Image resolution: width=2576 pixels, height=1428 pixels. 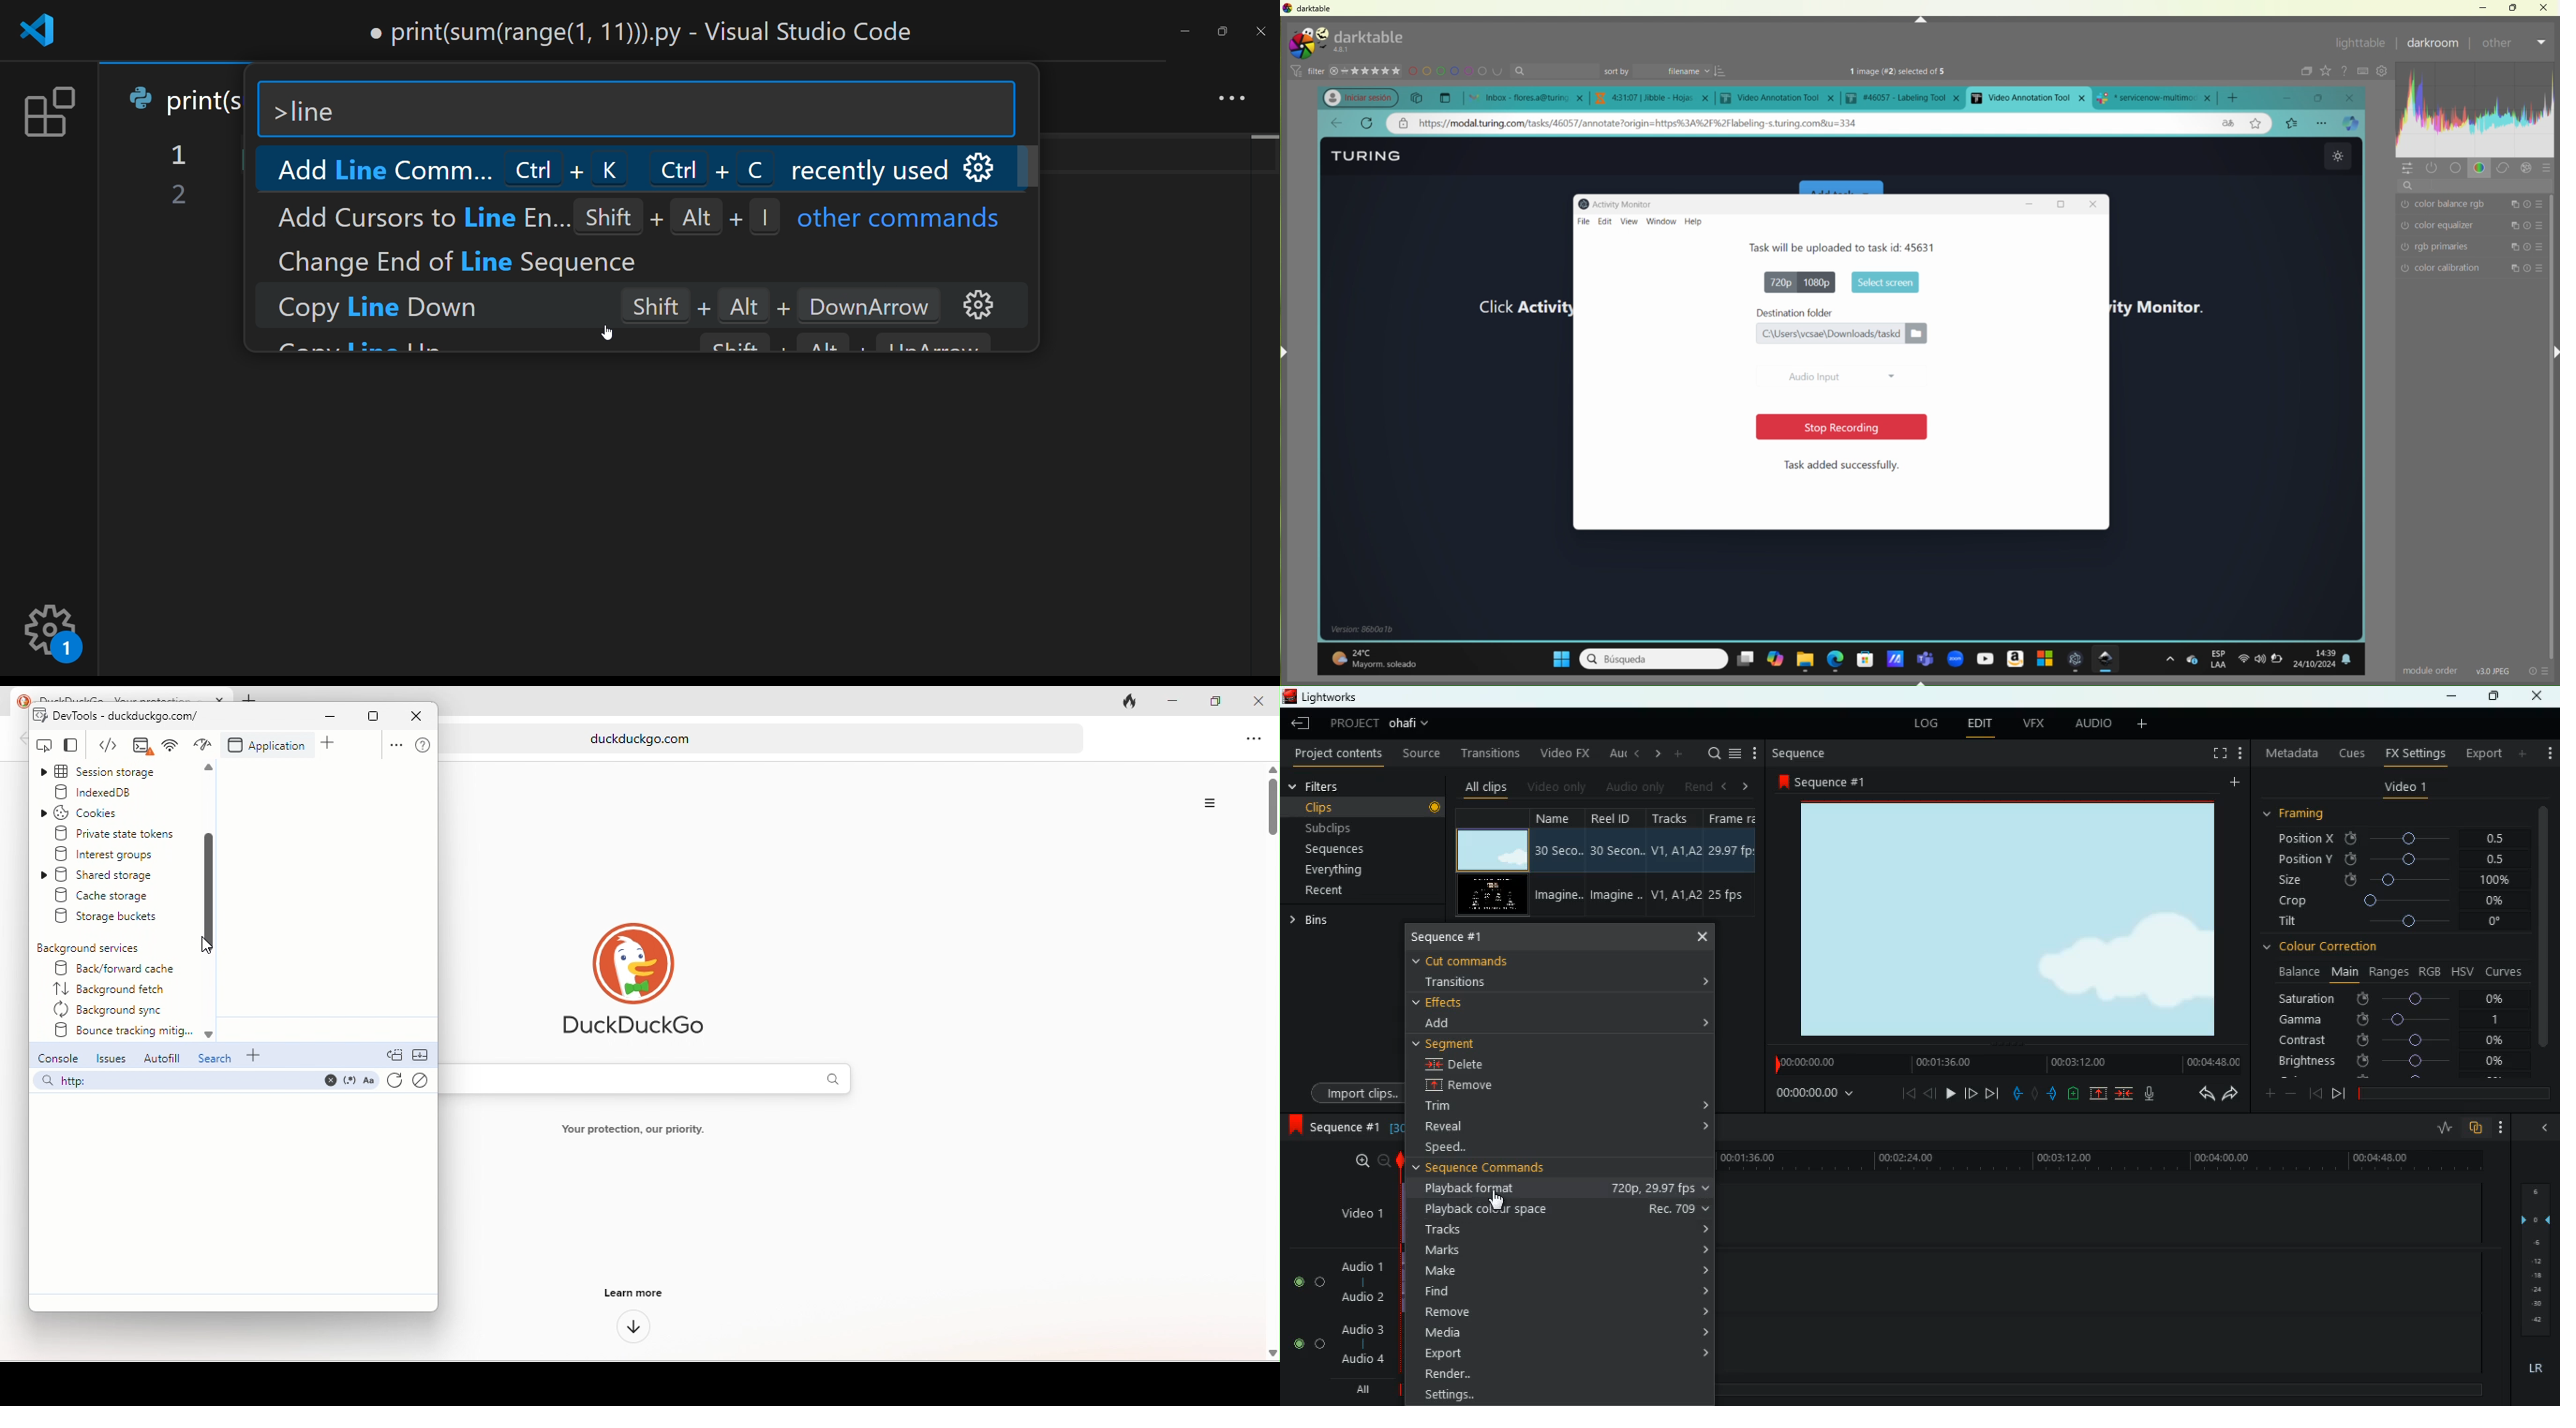 I want to click on background sync, so click(x=112, y=1010).